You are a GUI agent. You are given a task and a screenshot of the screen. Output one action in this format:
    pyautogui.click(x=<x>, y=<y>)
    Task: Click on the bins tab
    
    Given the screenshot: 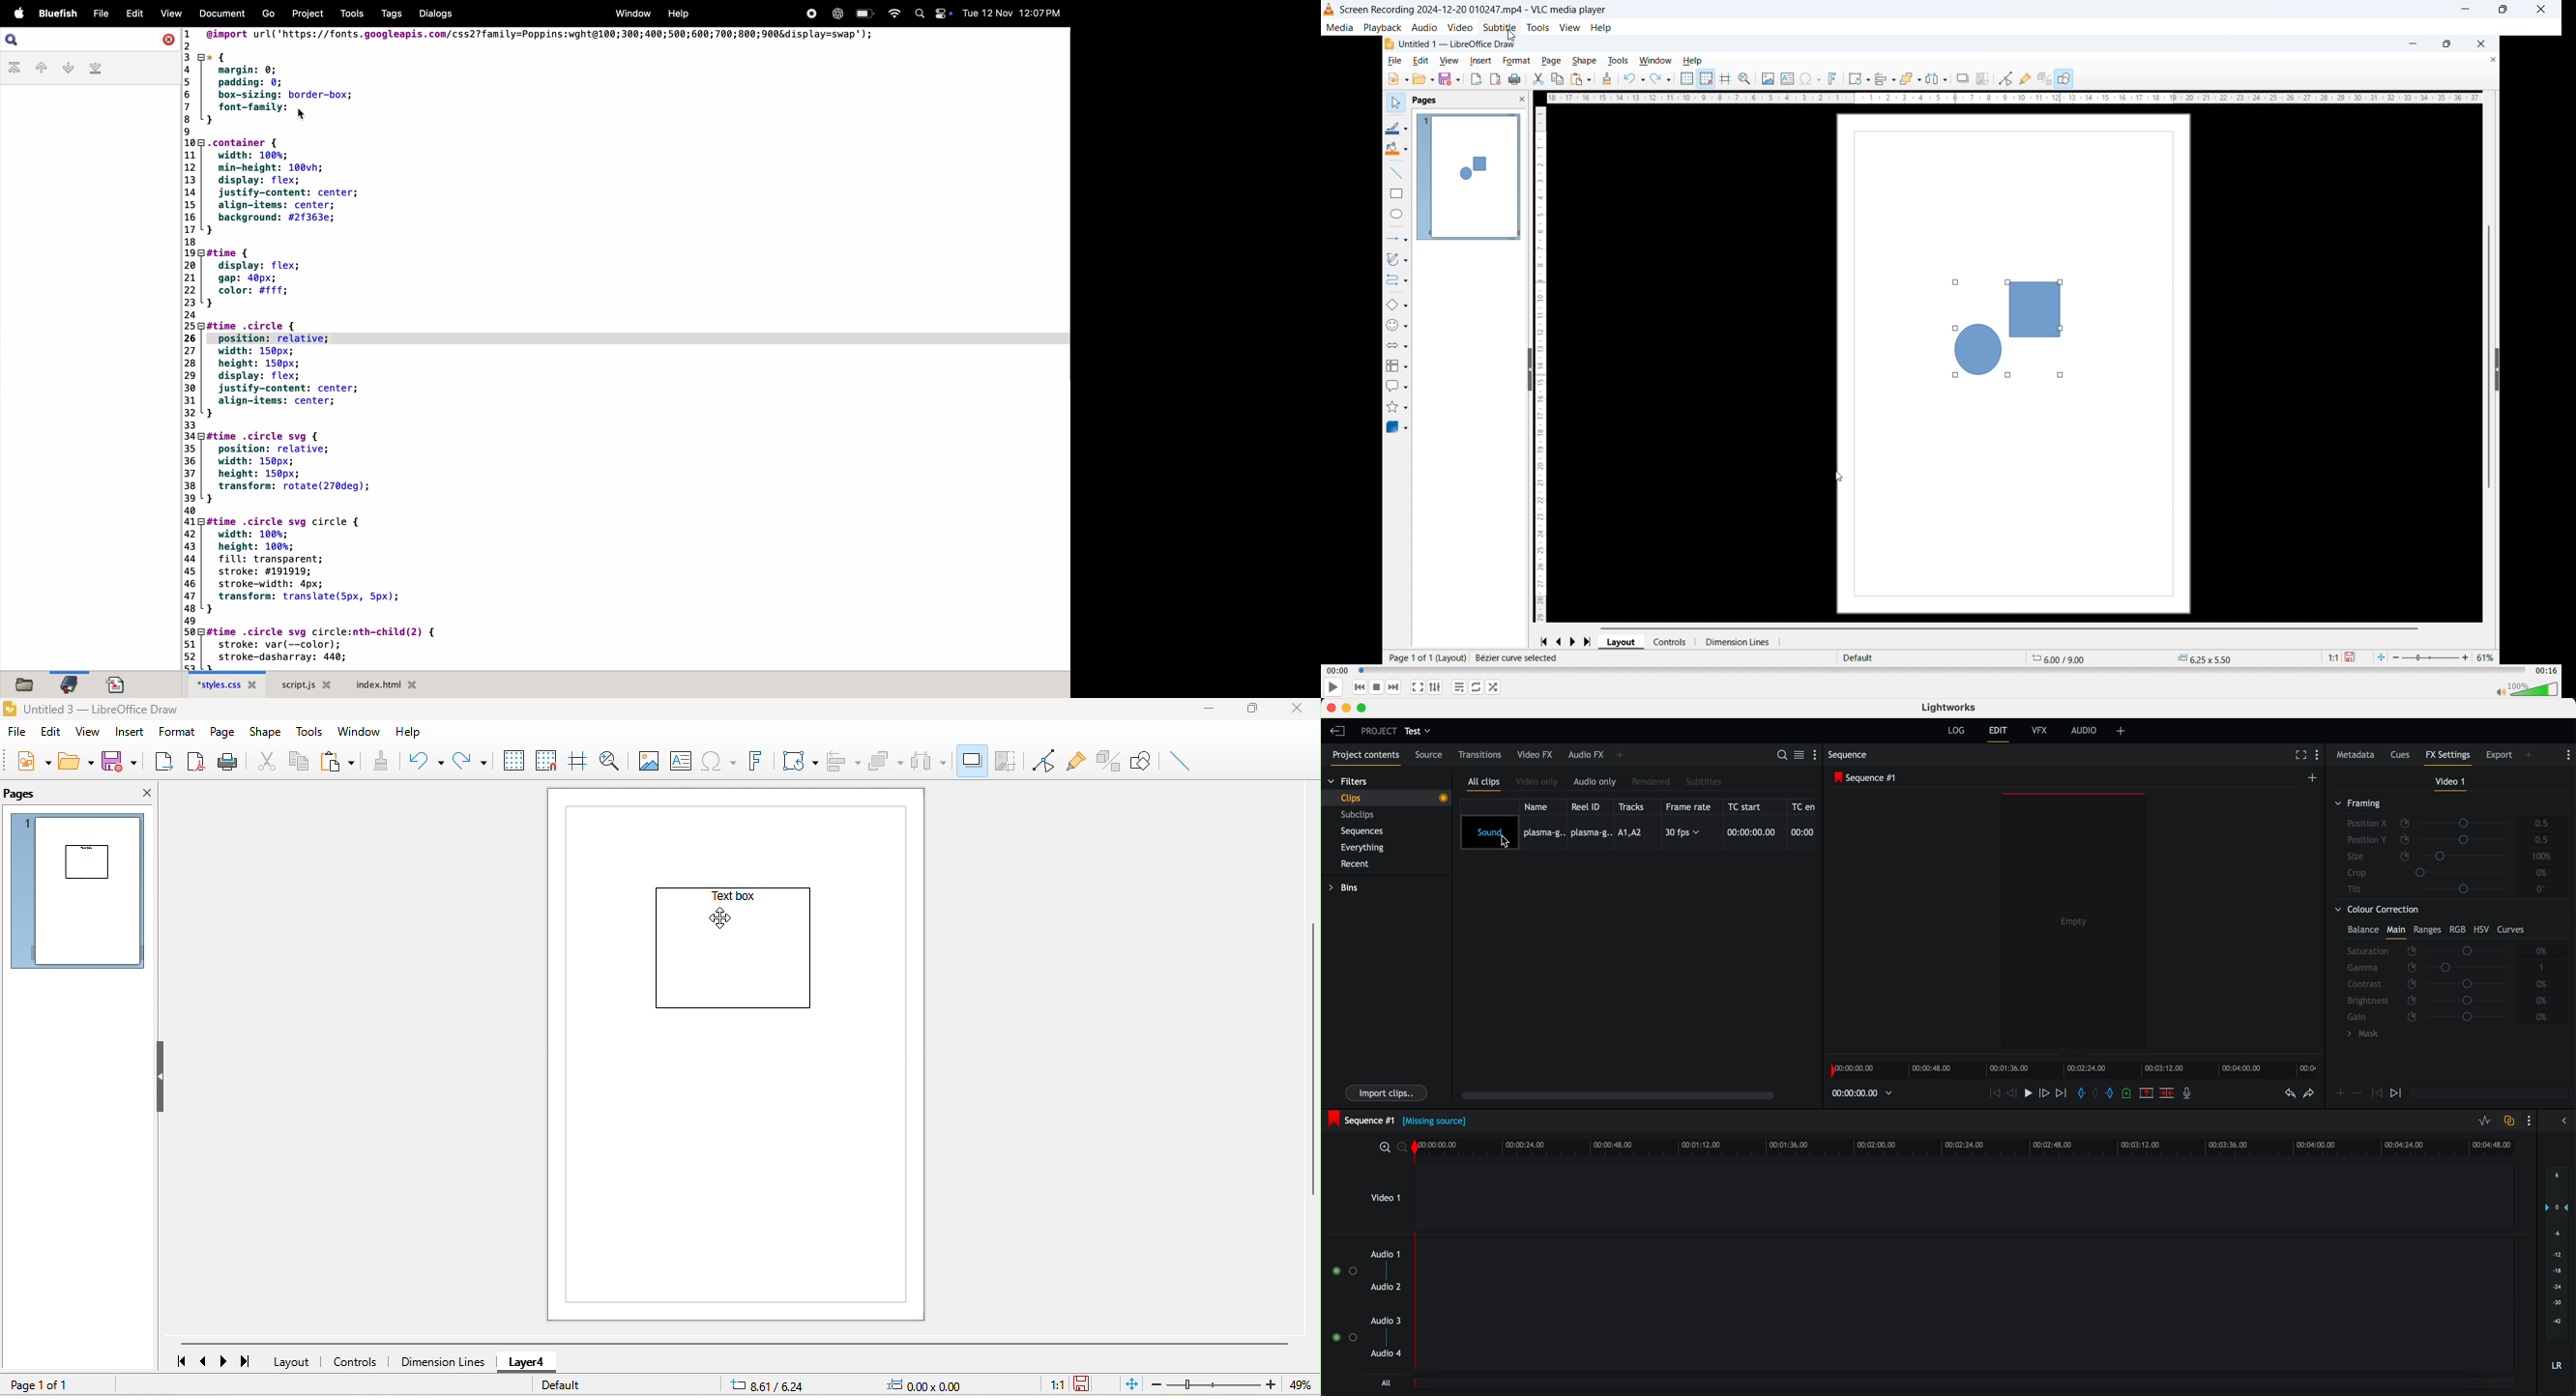 What is the action you would take?
    pyautogui.click(x=1347, y=889)
    